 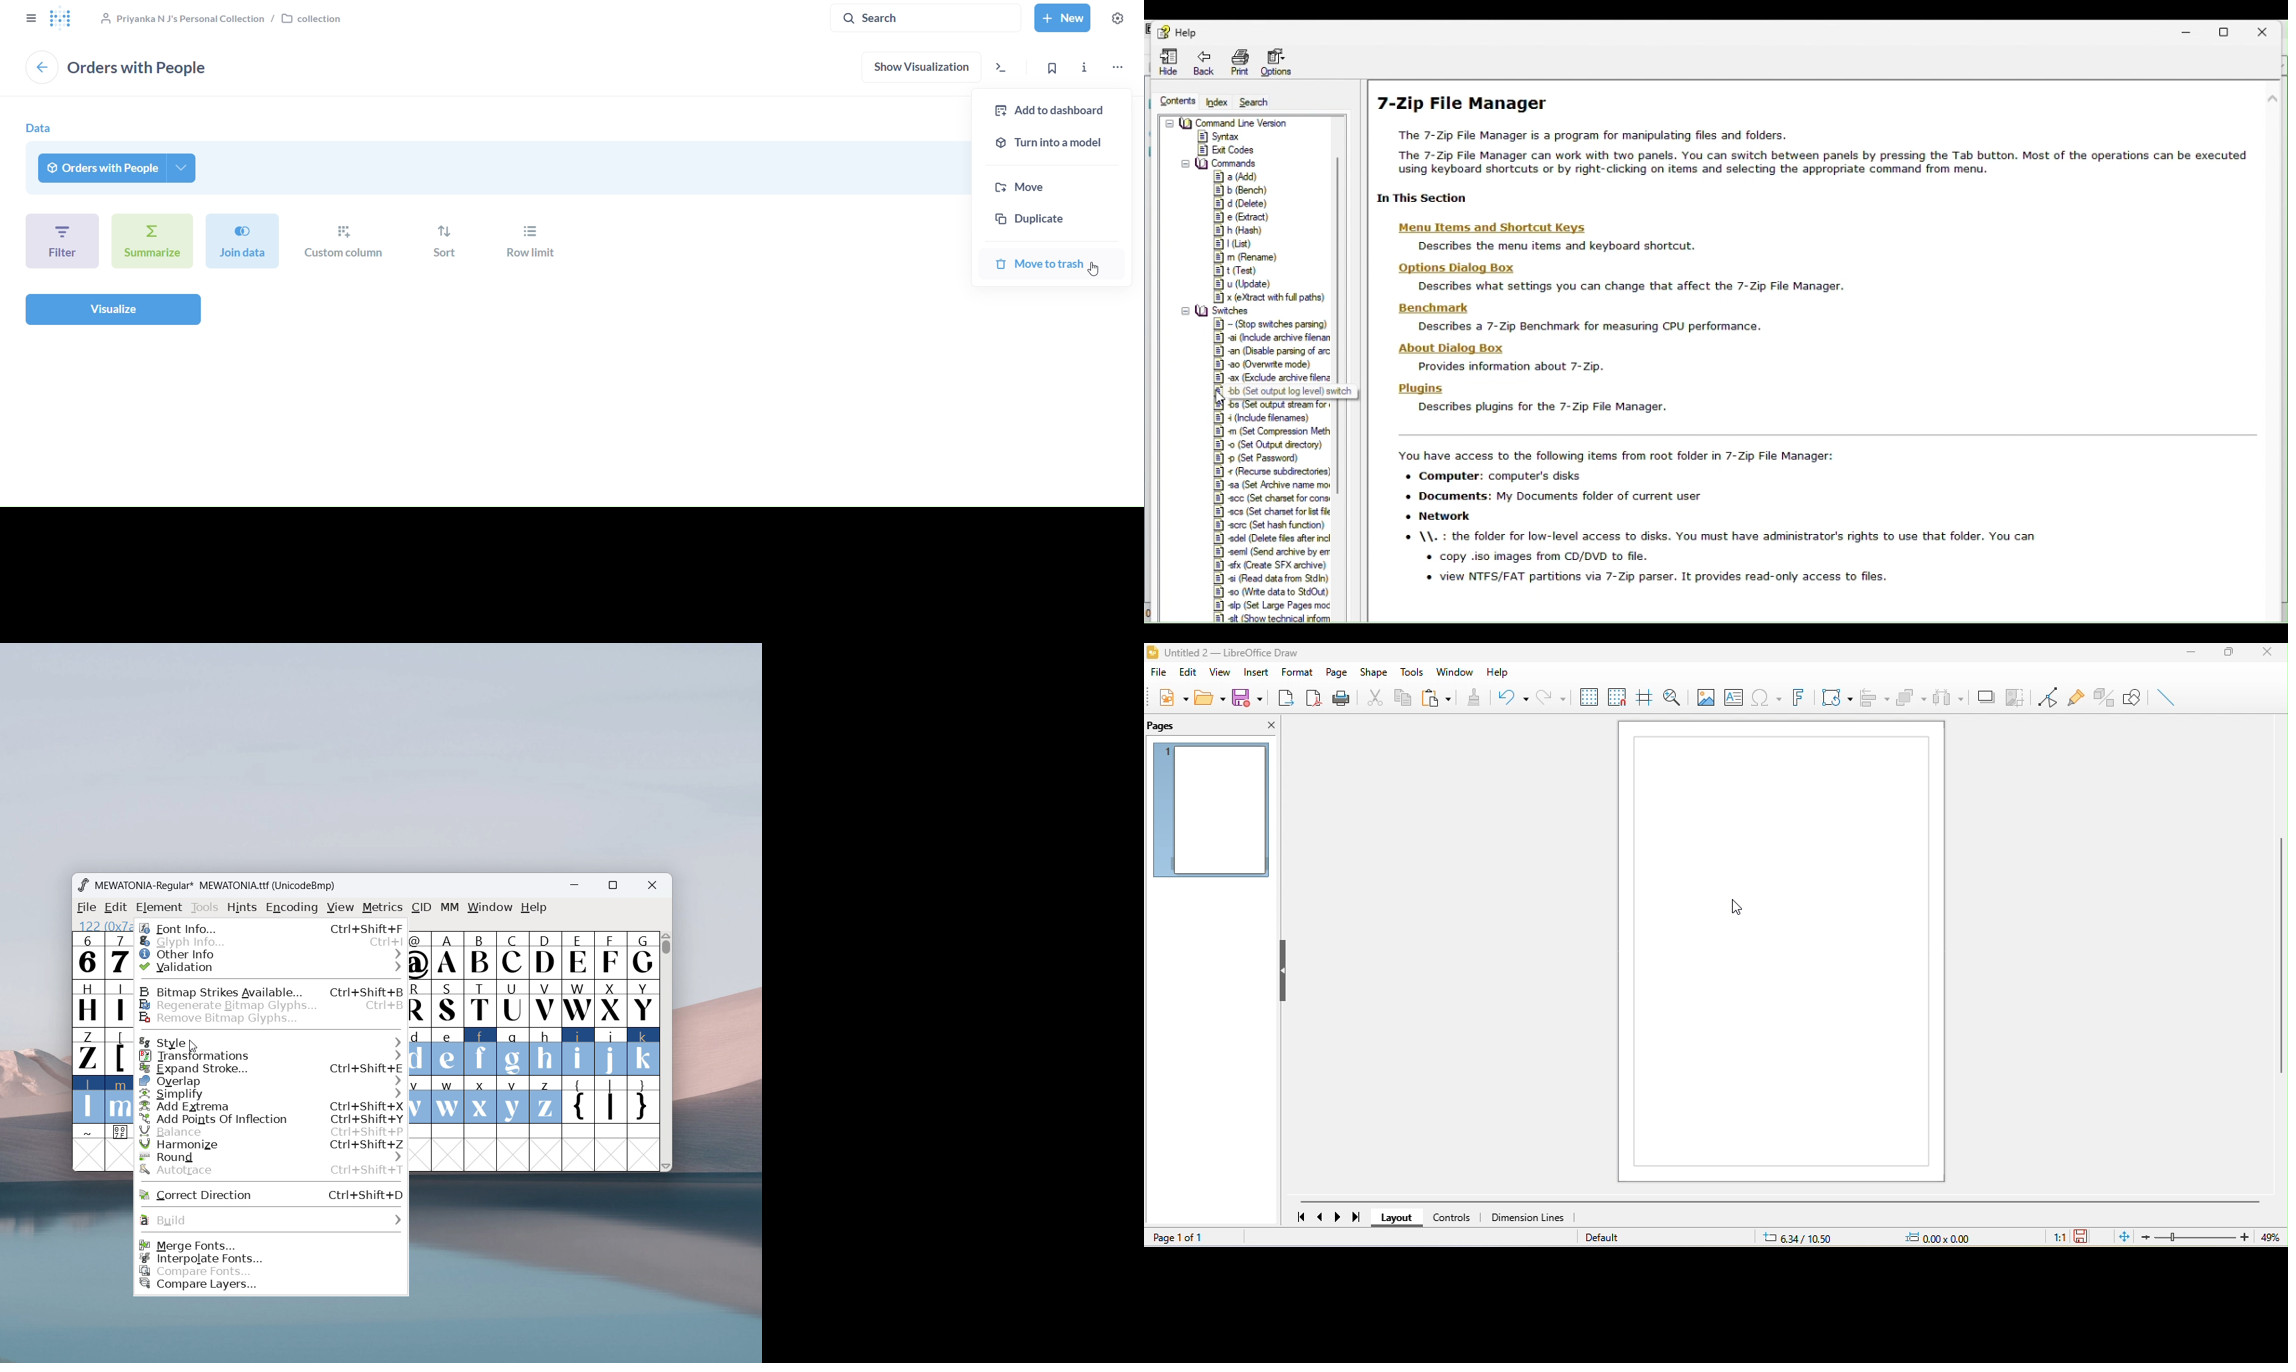 What do you see at coordinates (610, 954) in the screenshot?
I see `F` at bounding box center [610, 954].